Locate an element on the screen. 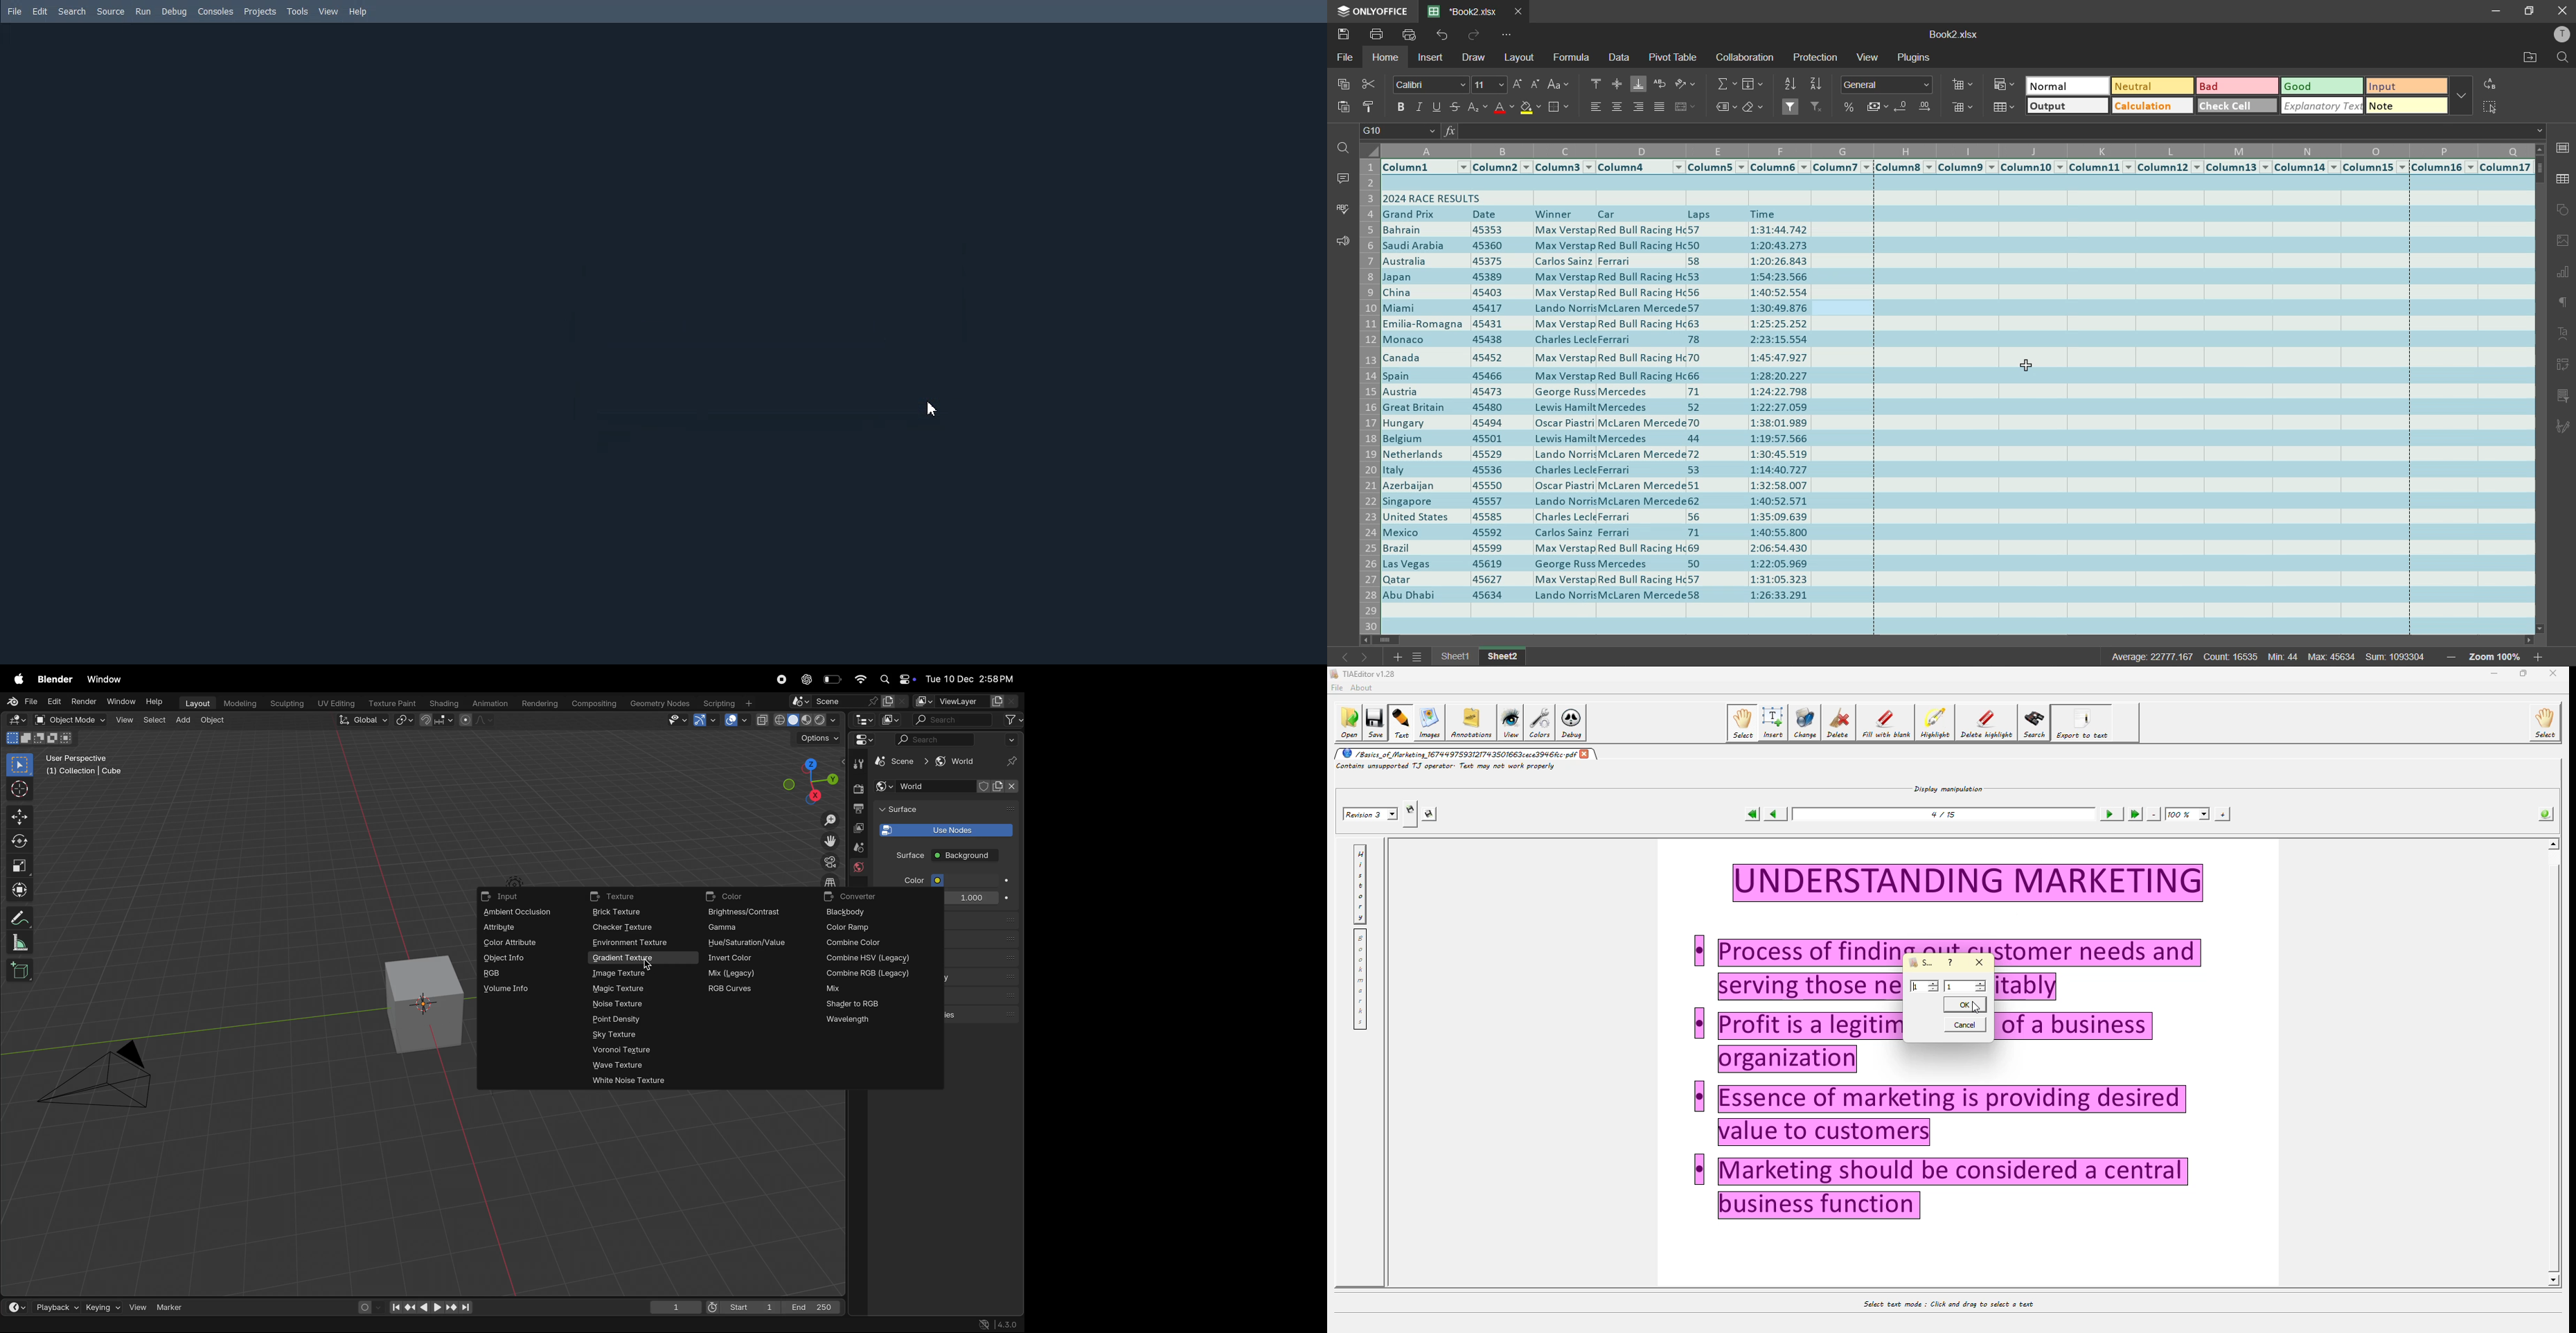 The width and height of the screenshot is (2576, 1344). copy style is located at coordinates (1370, 107).